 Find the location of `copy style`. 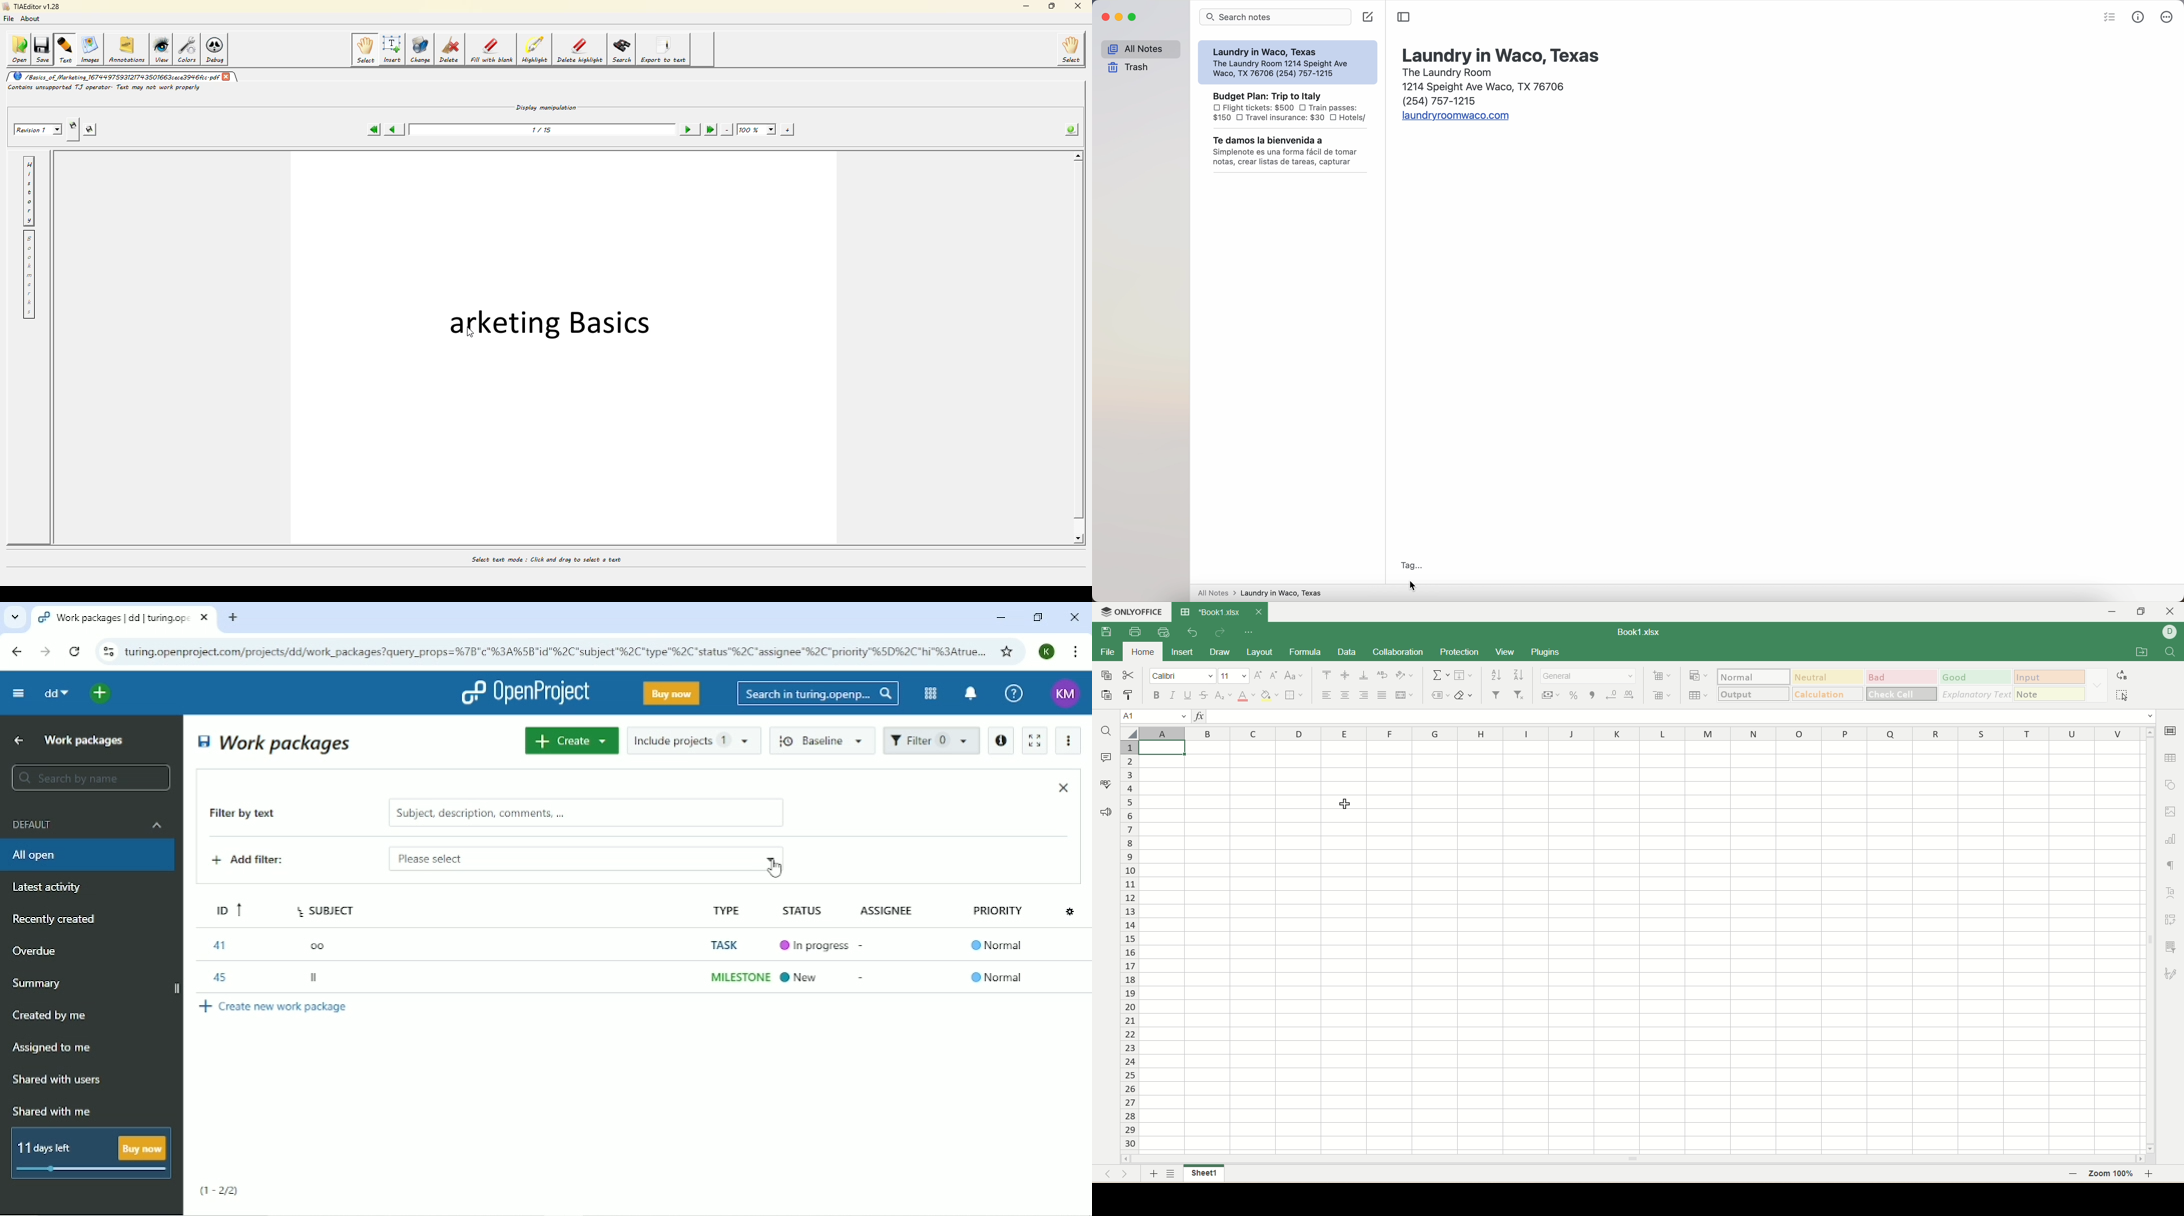

copy style is located at coordinates (1130, 696).